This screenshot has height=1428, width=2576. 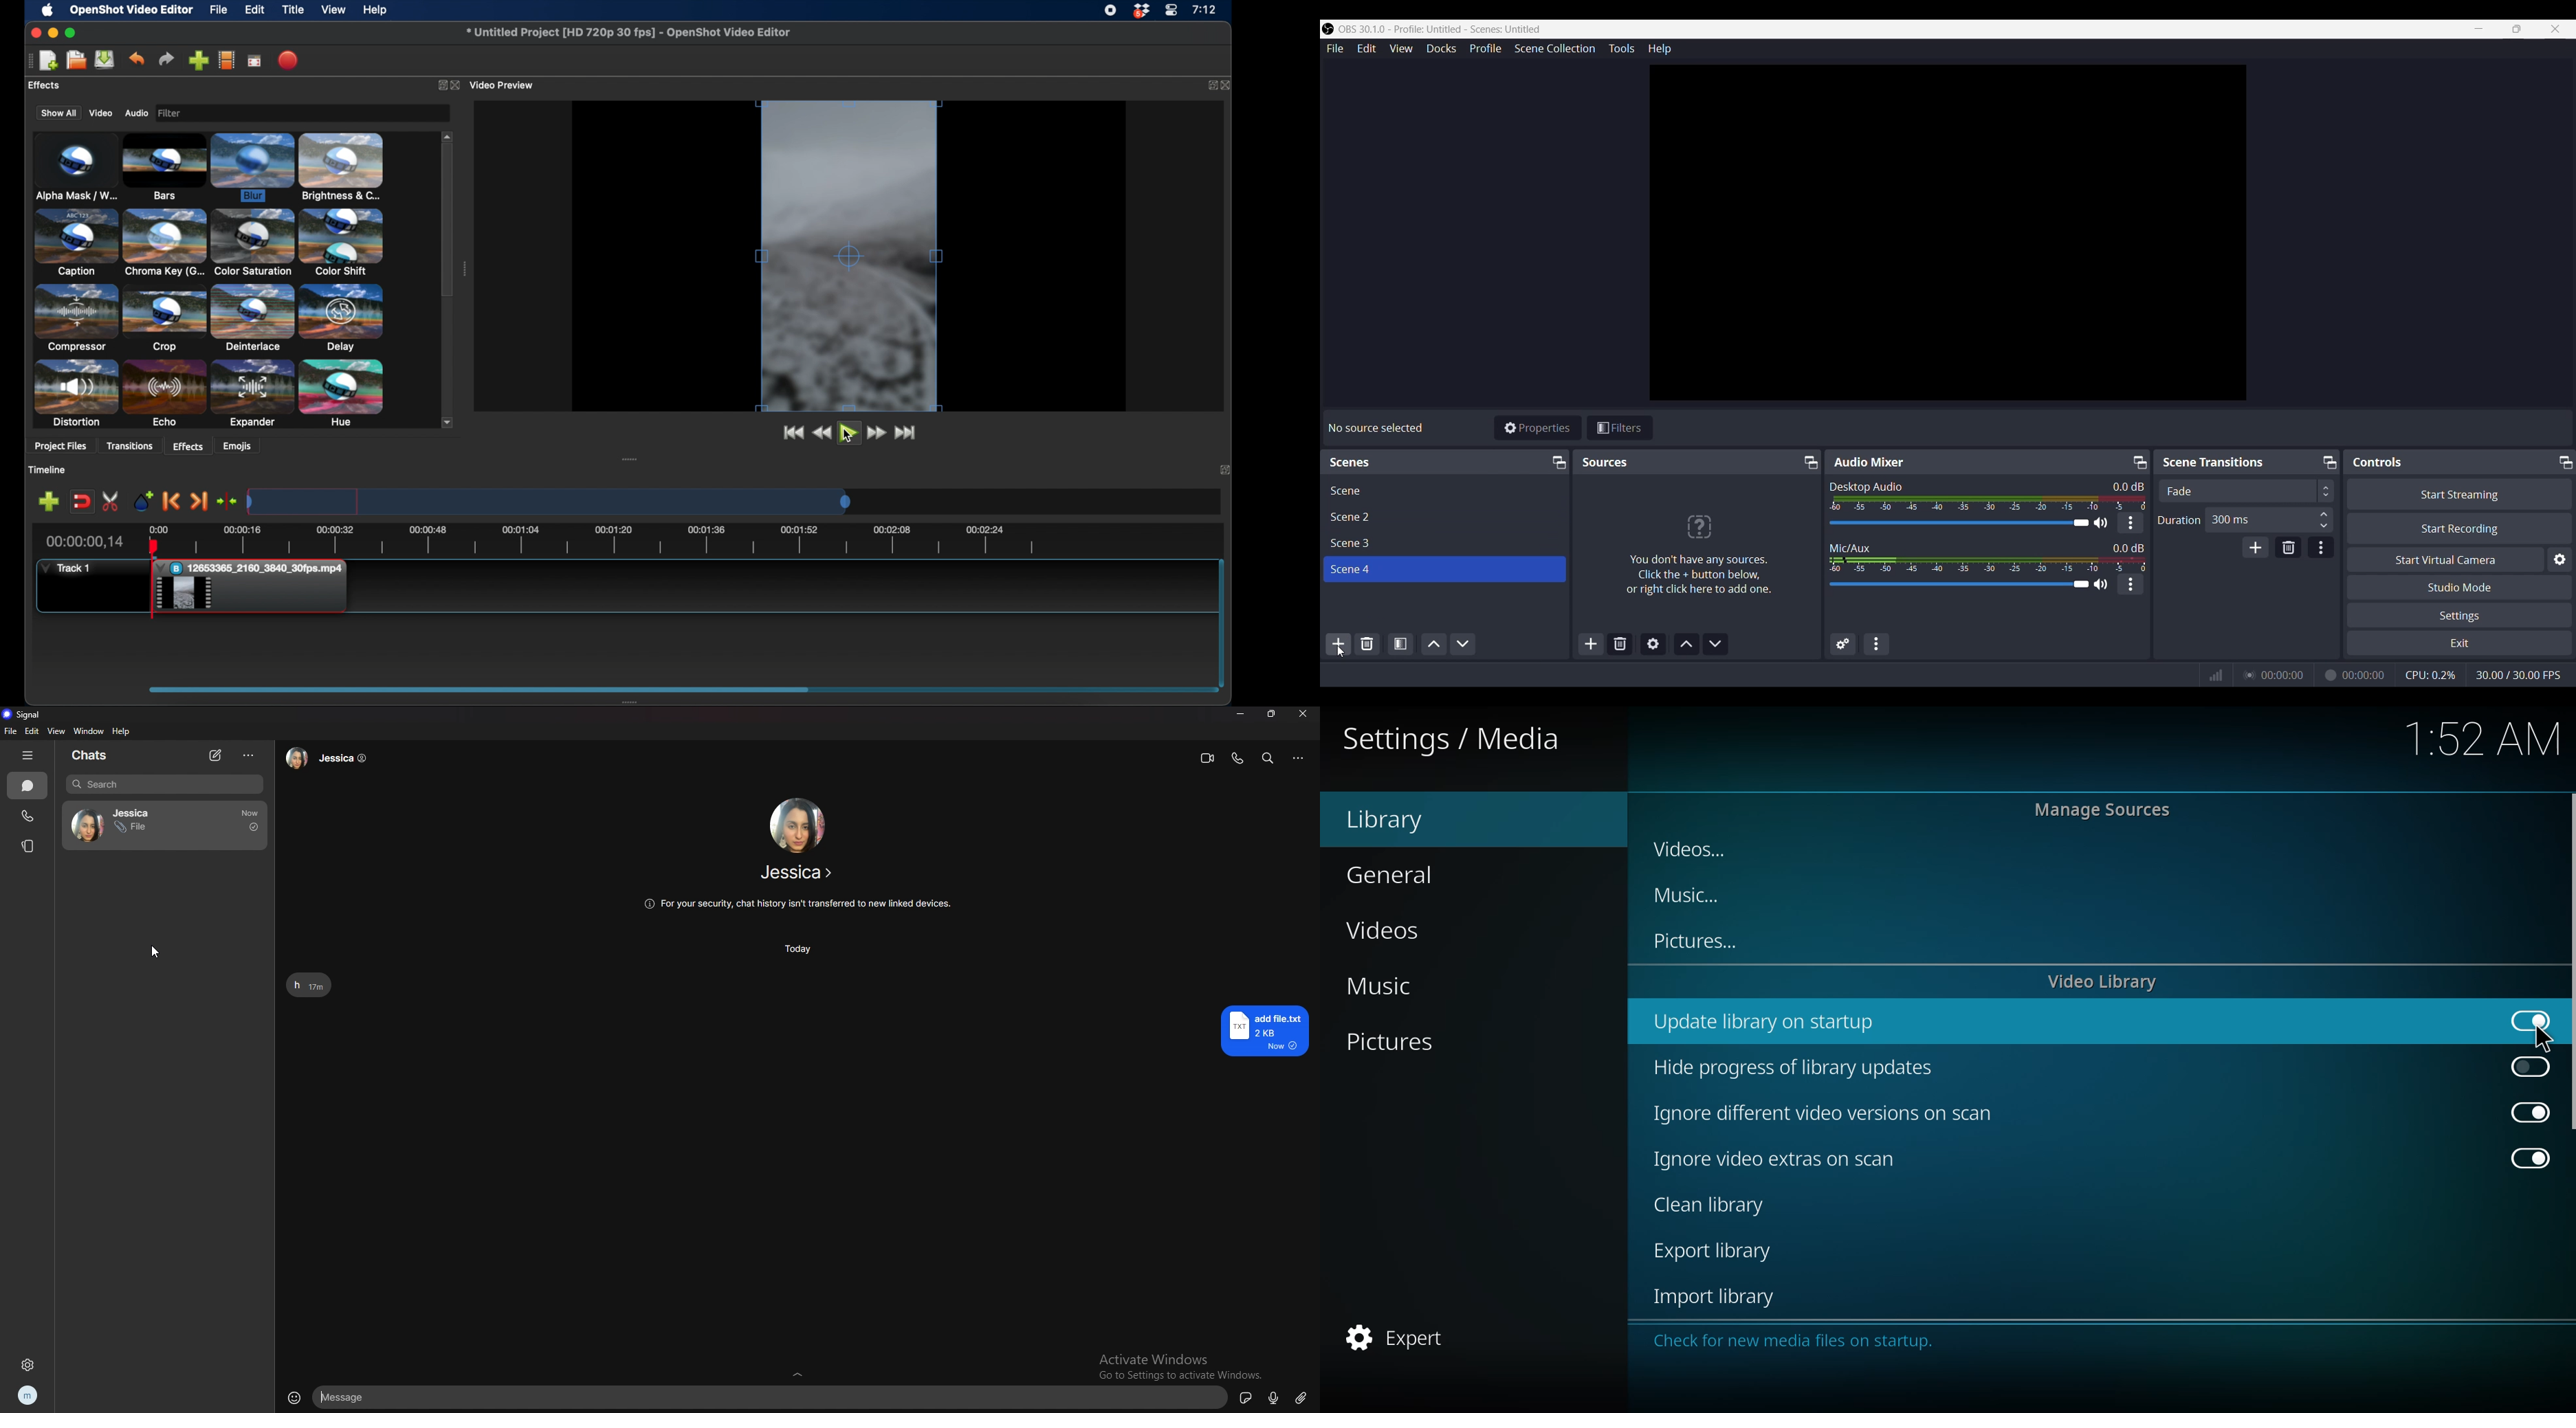 I want to click on enabled, so click(x=2523, y=1111).